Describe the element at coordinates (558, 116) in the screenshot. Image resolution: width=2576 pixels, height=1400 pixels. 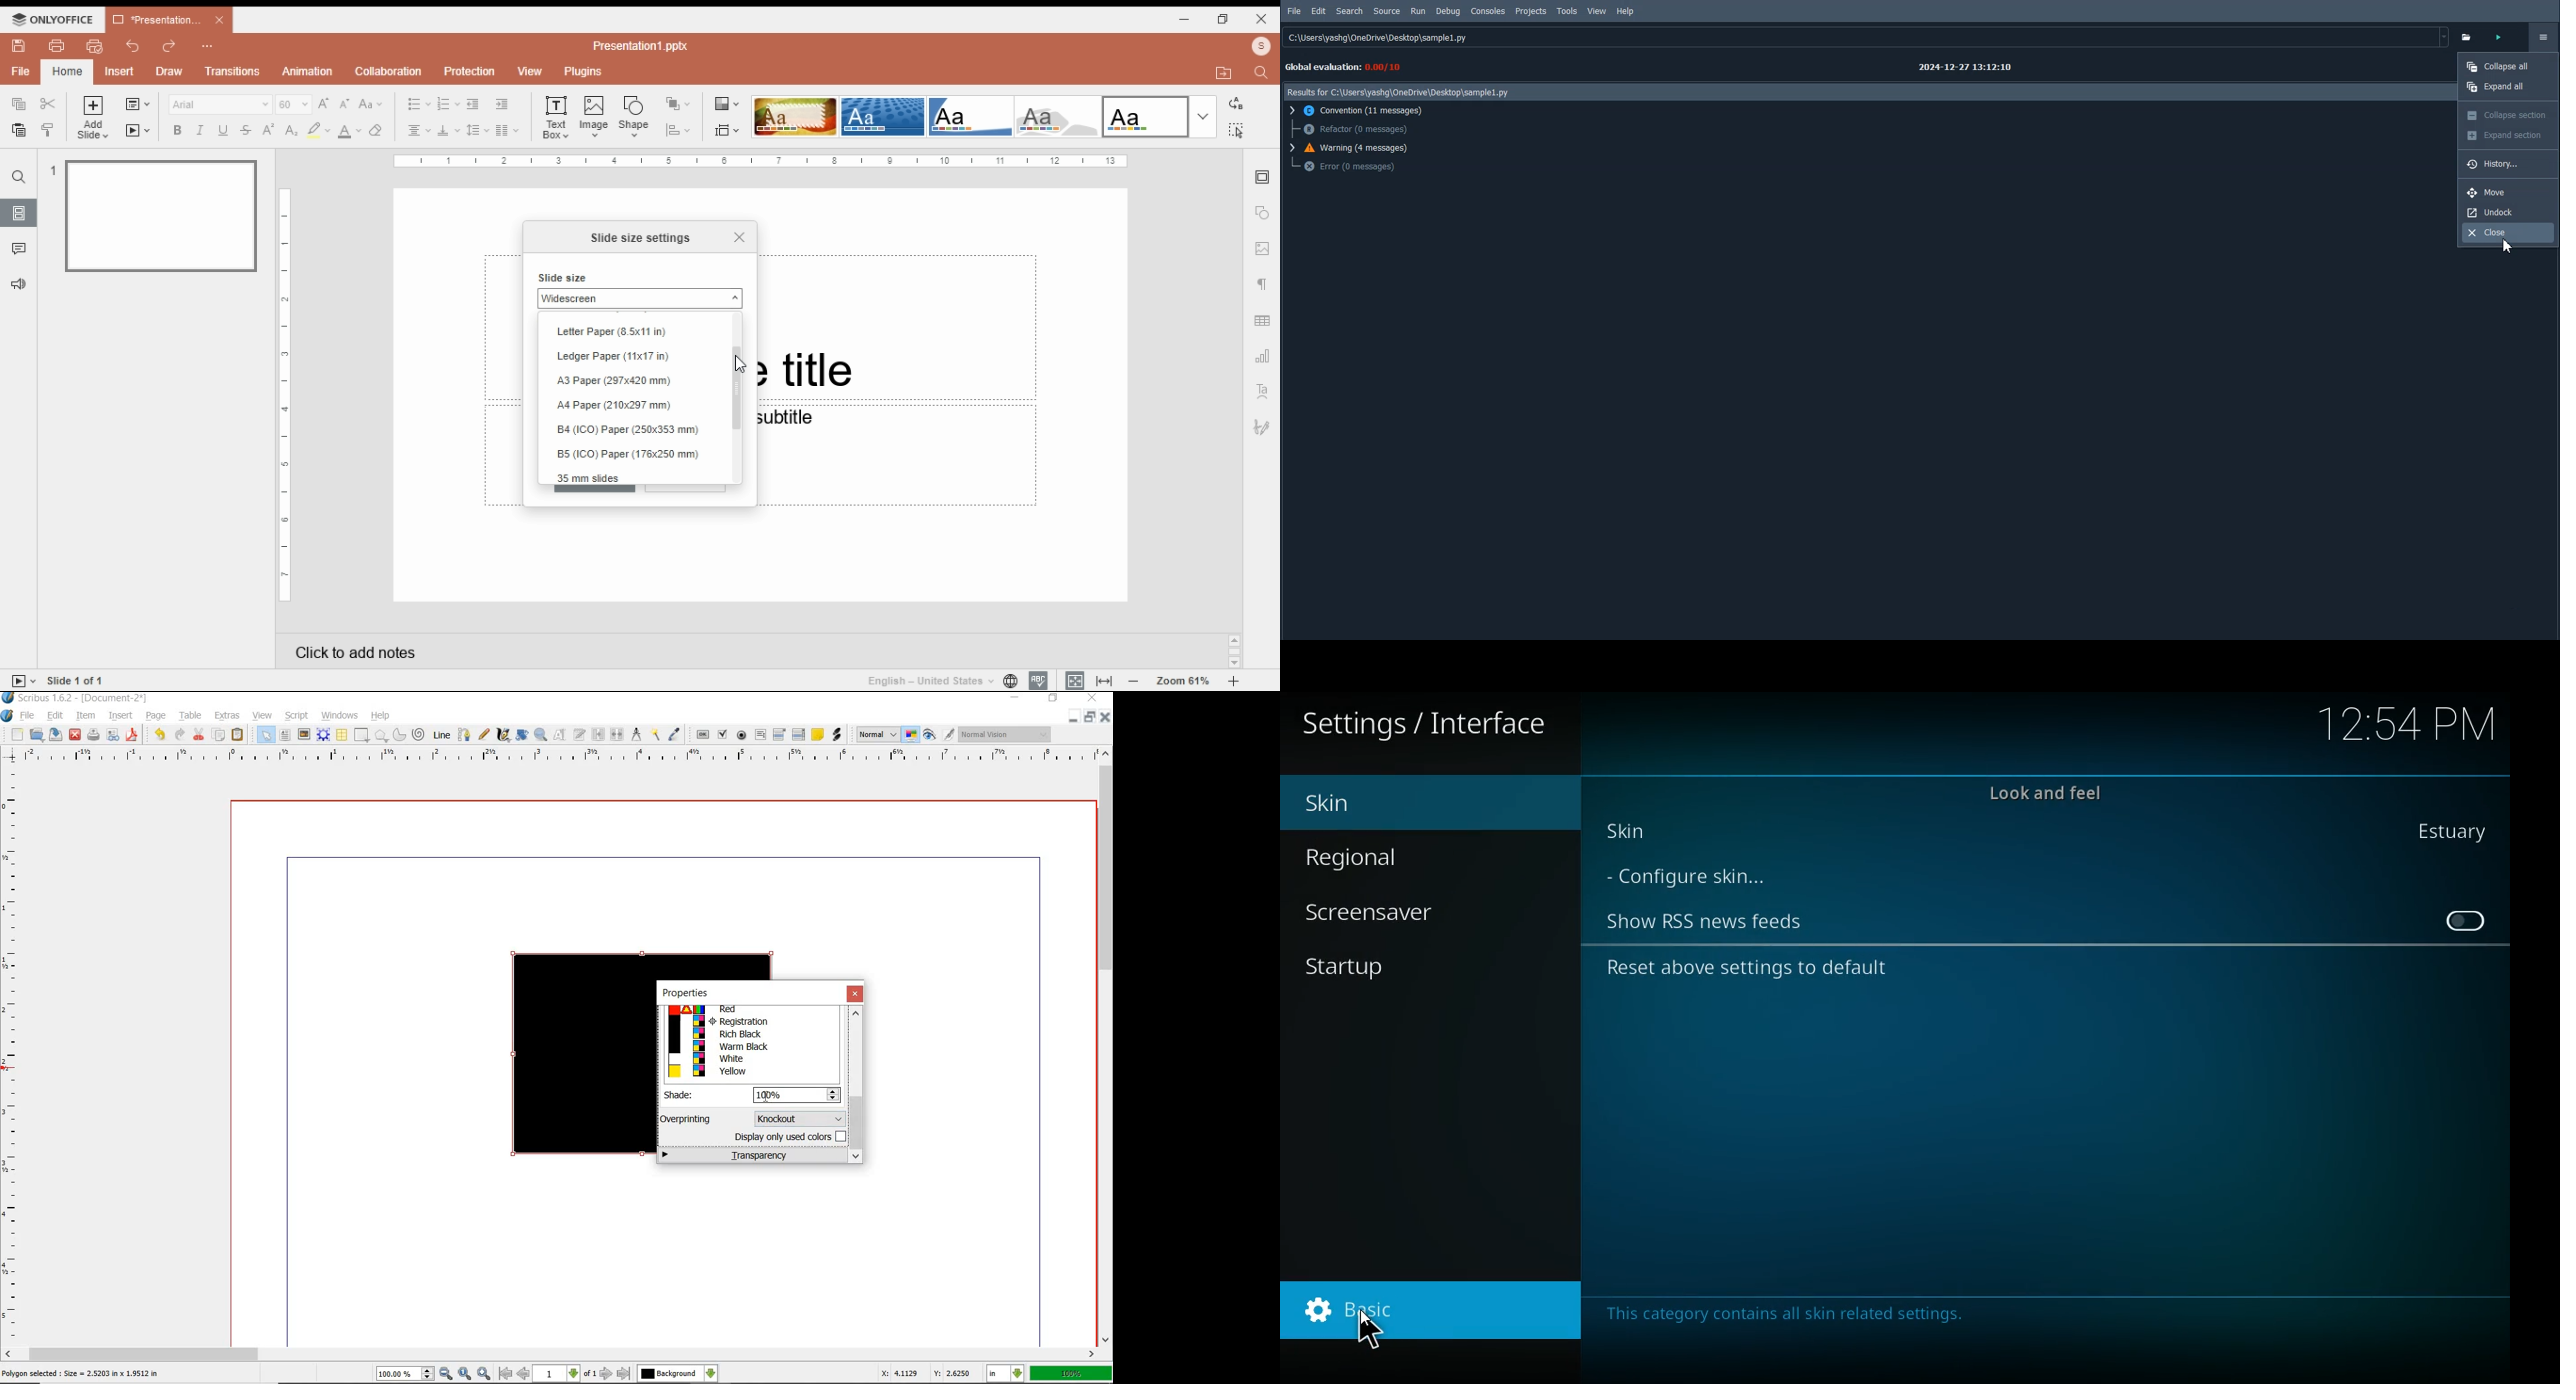
I see `text box` at that location.